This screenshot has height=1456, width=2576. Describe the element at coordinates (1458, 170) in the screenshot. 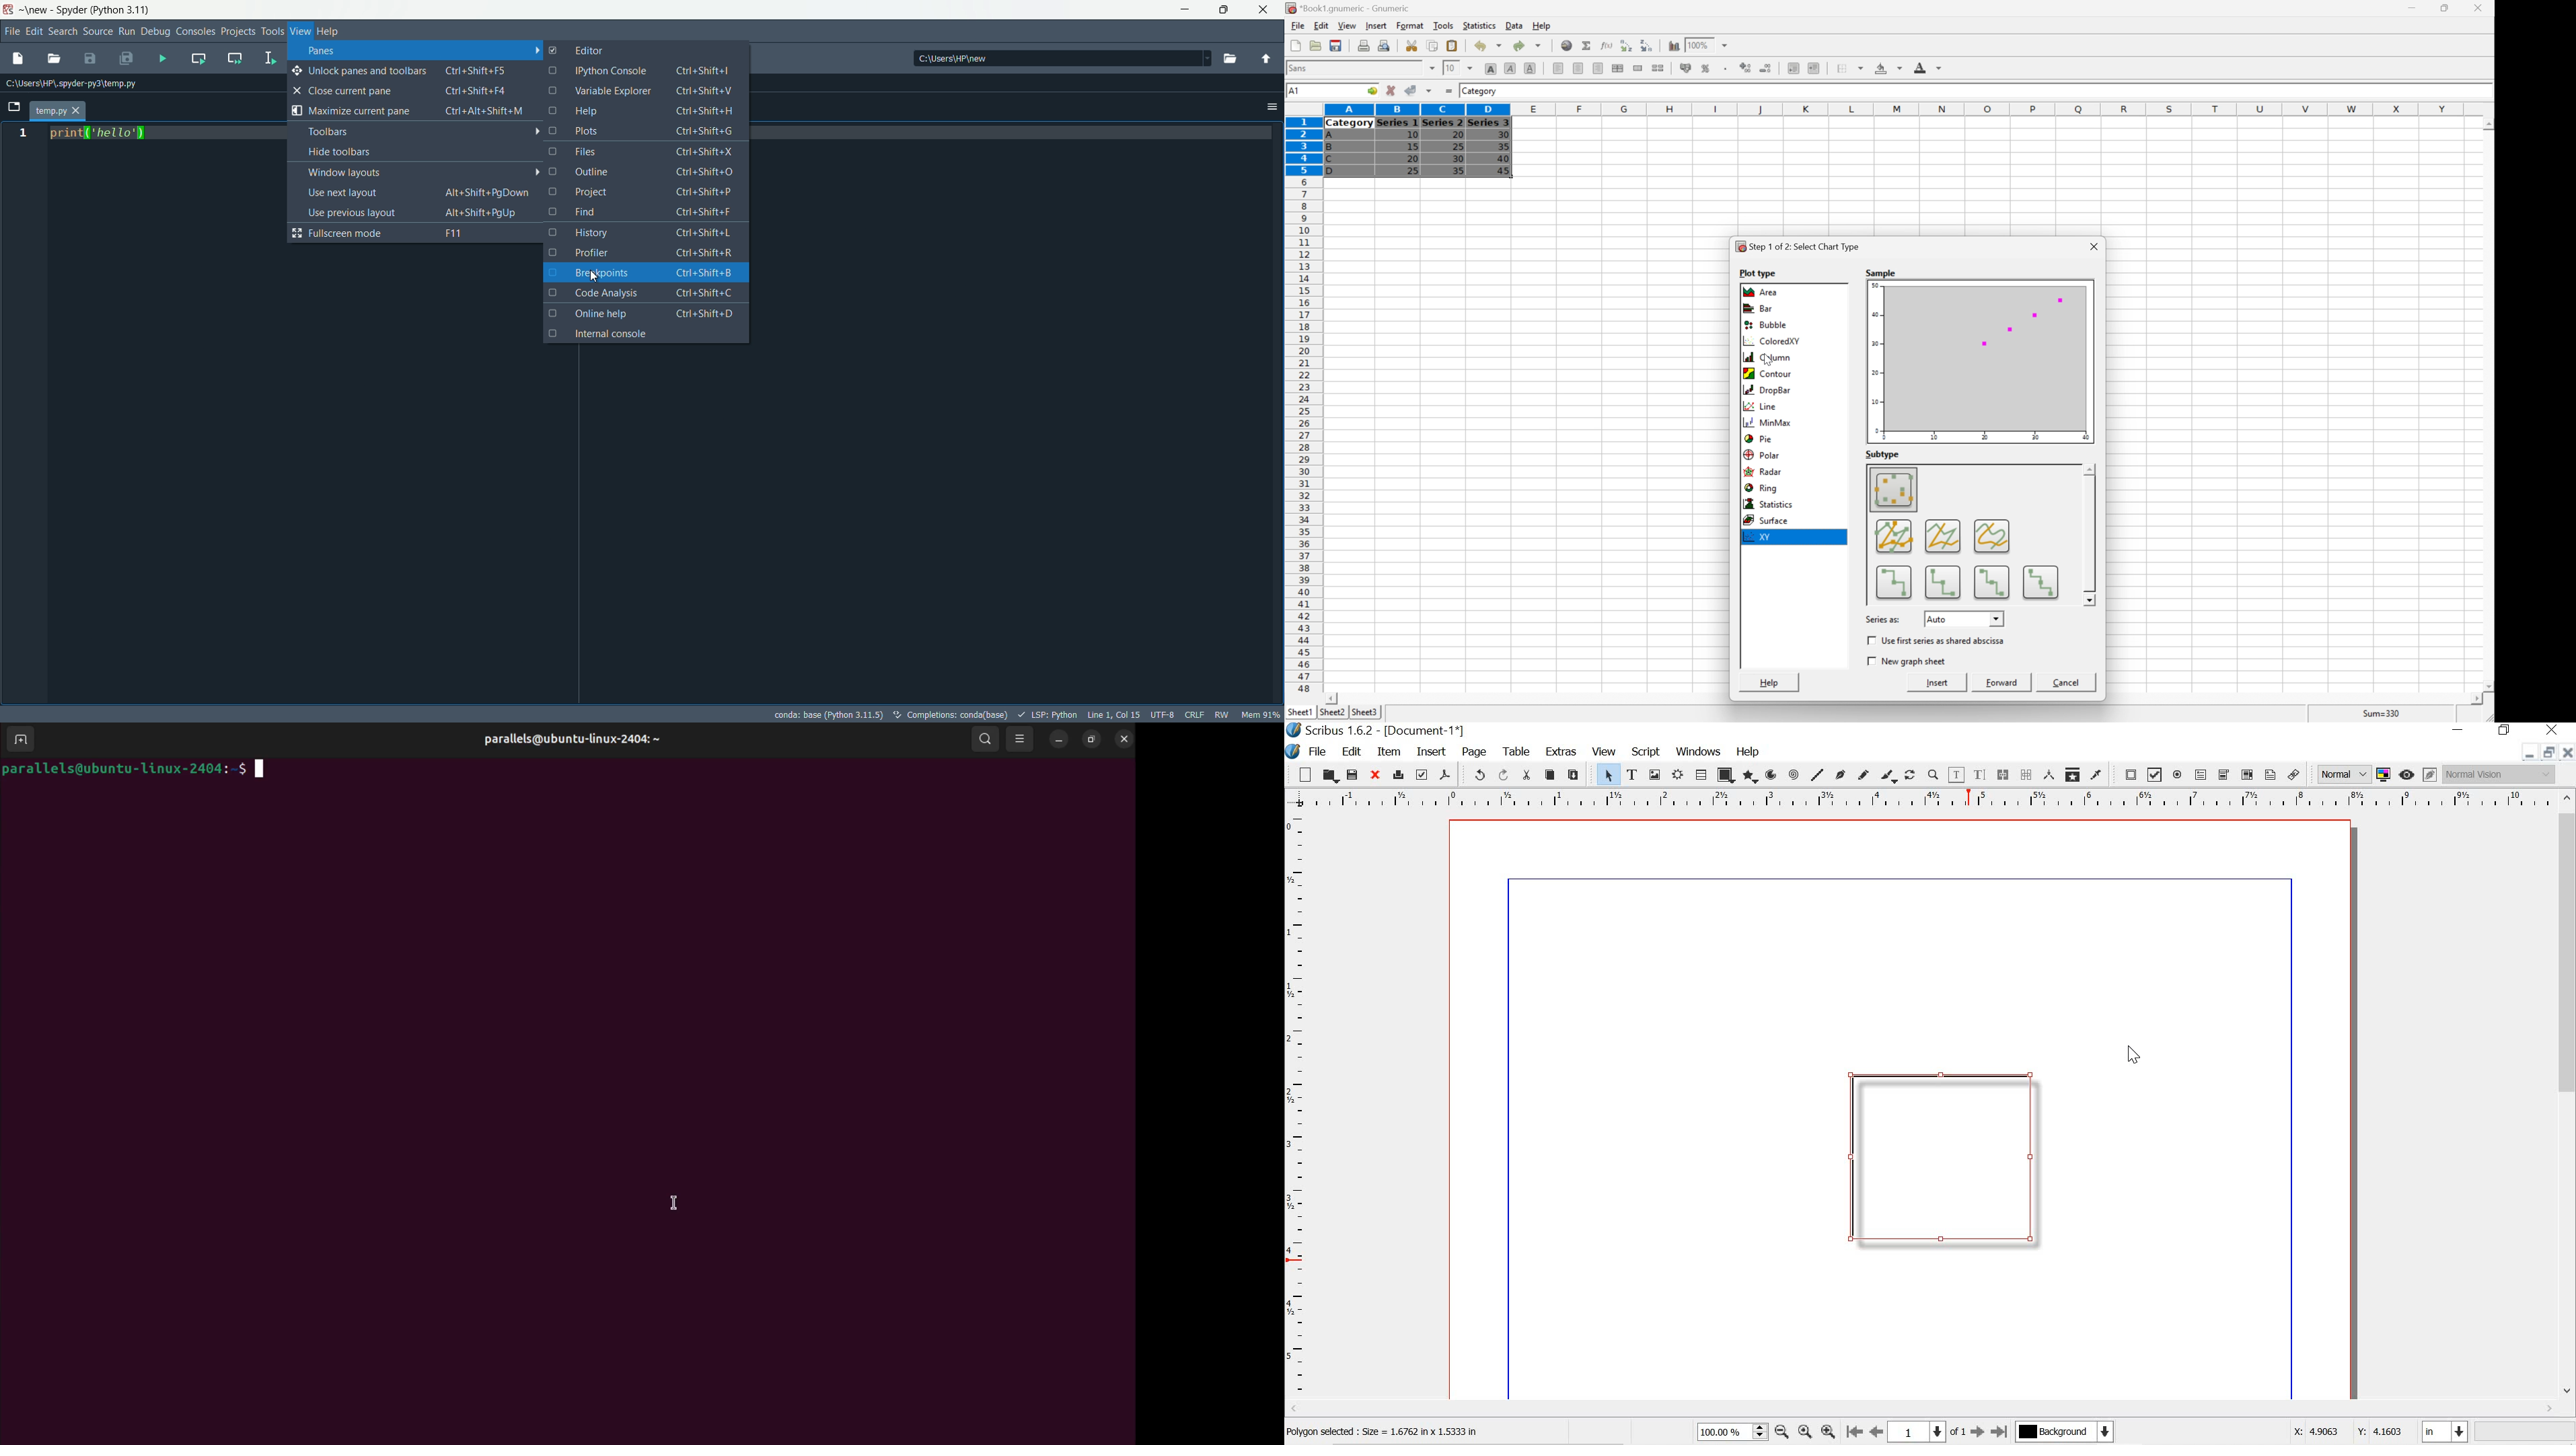

I see `35` at that location.